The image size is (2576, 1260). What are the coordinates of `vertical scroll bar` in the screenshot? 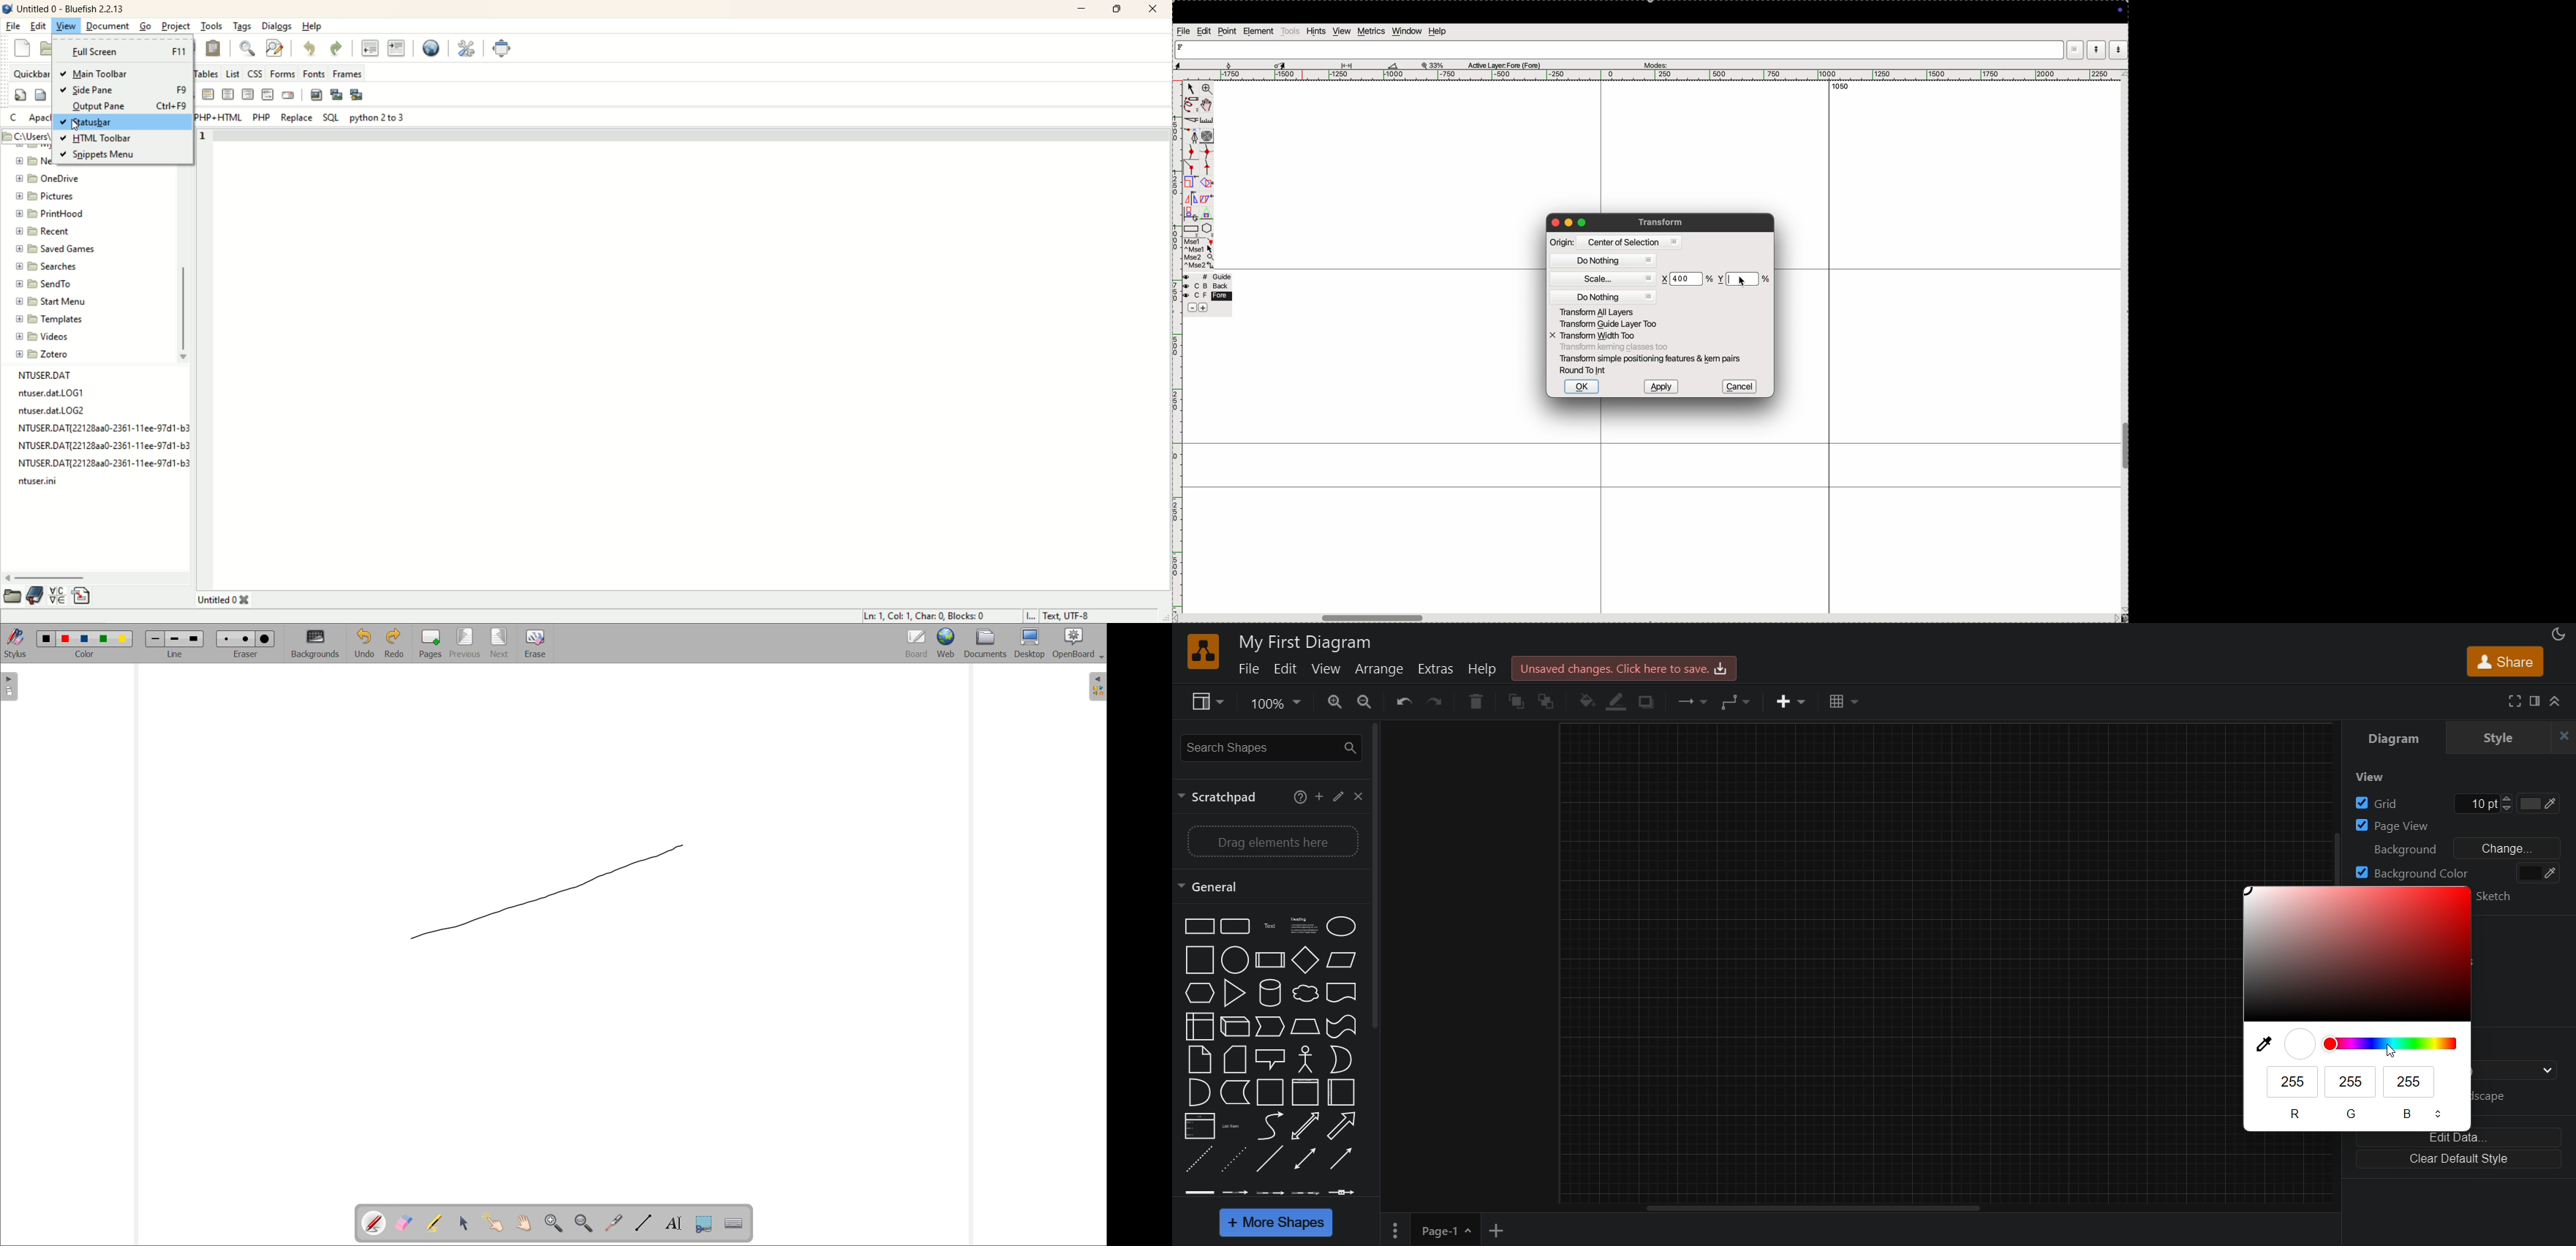 It's located at (182, 253).